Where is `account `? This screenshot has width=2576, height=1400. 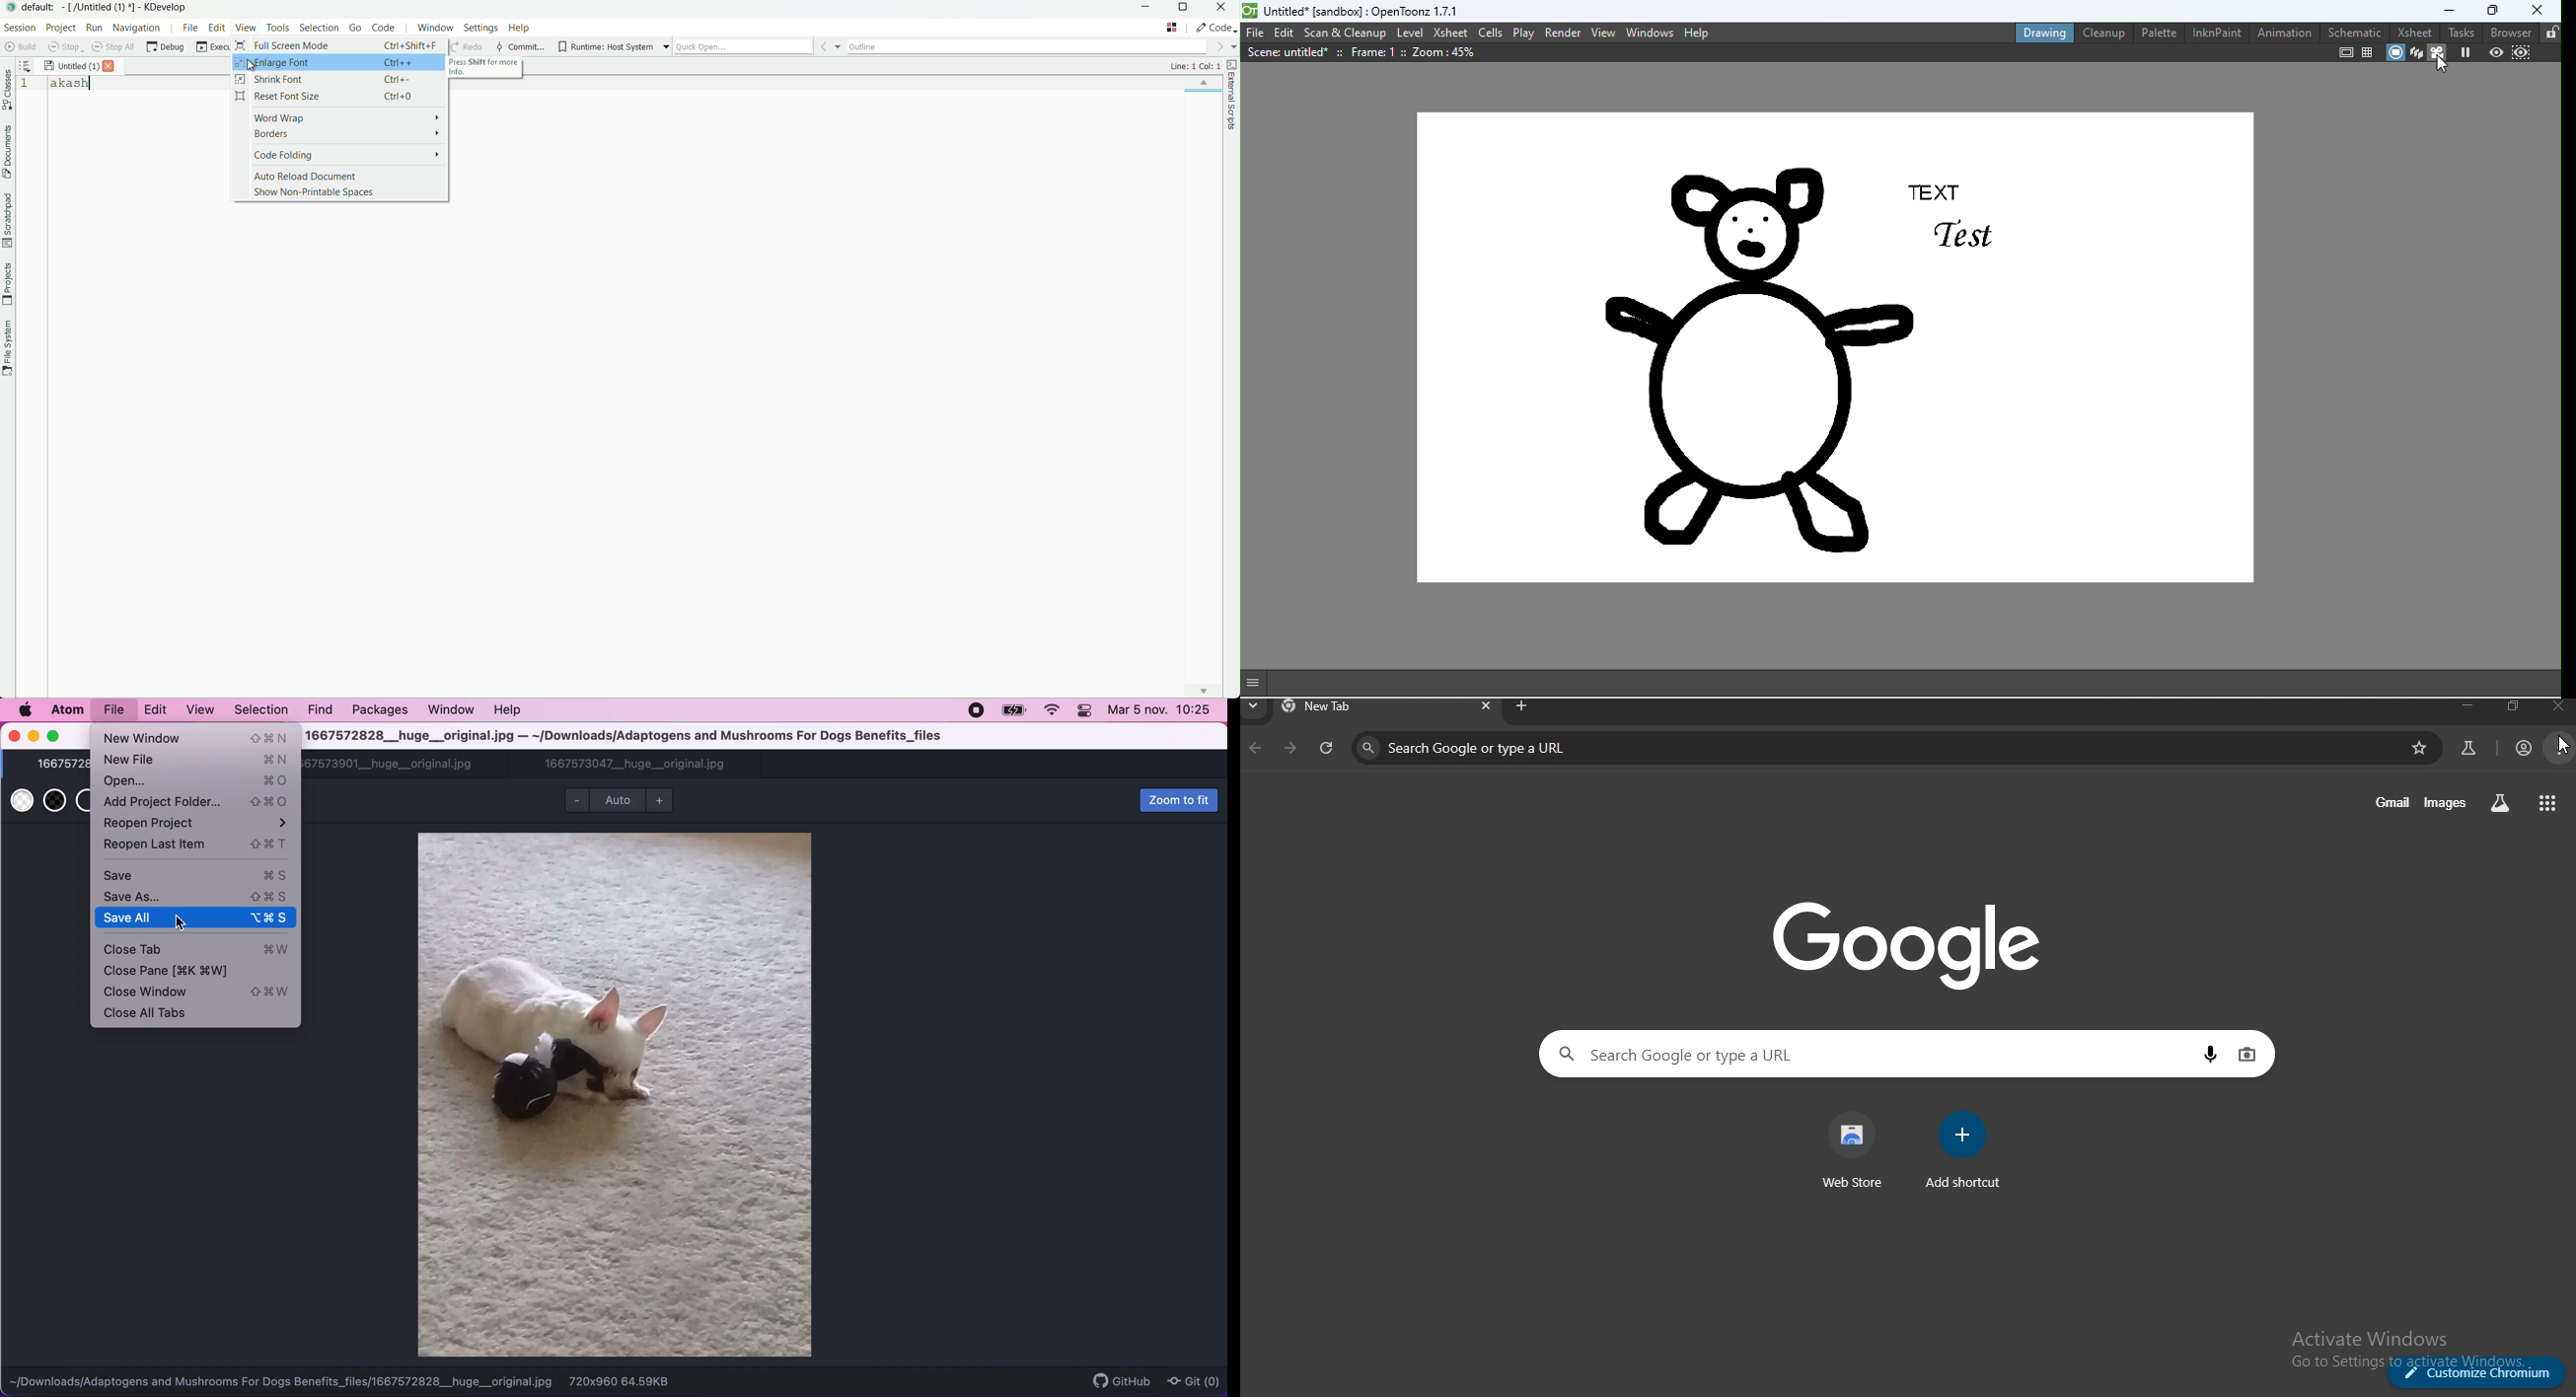 account  is located at coordinates (2523, 750).